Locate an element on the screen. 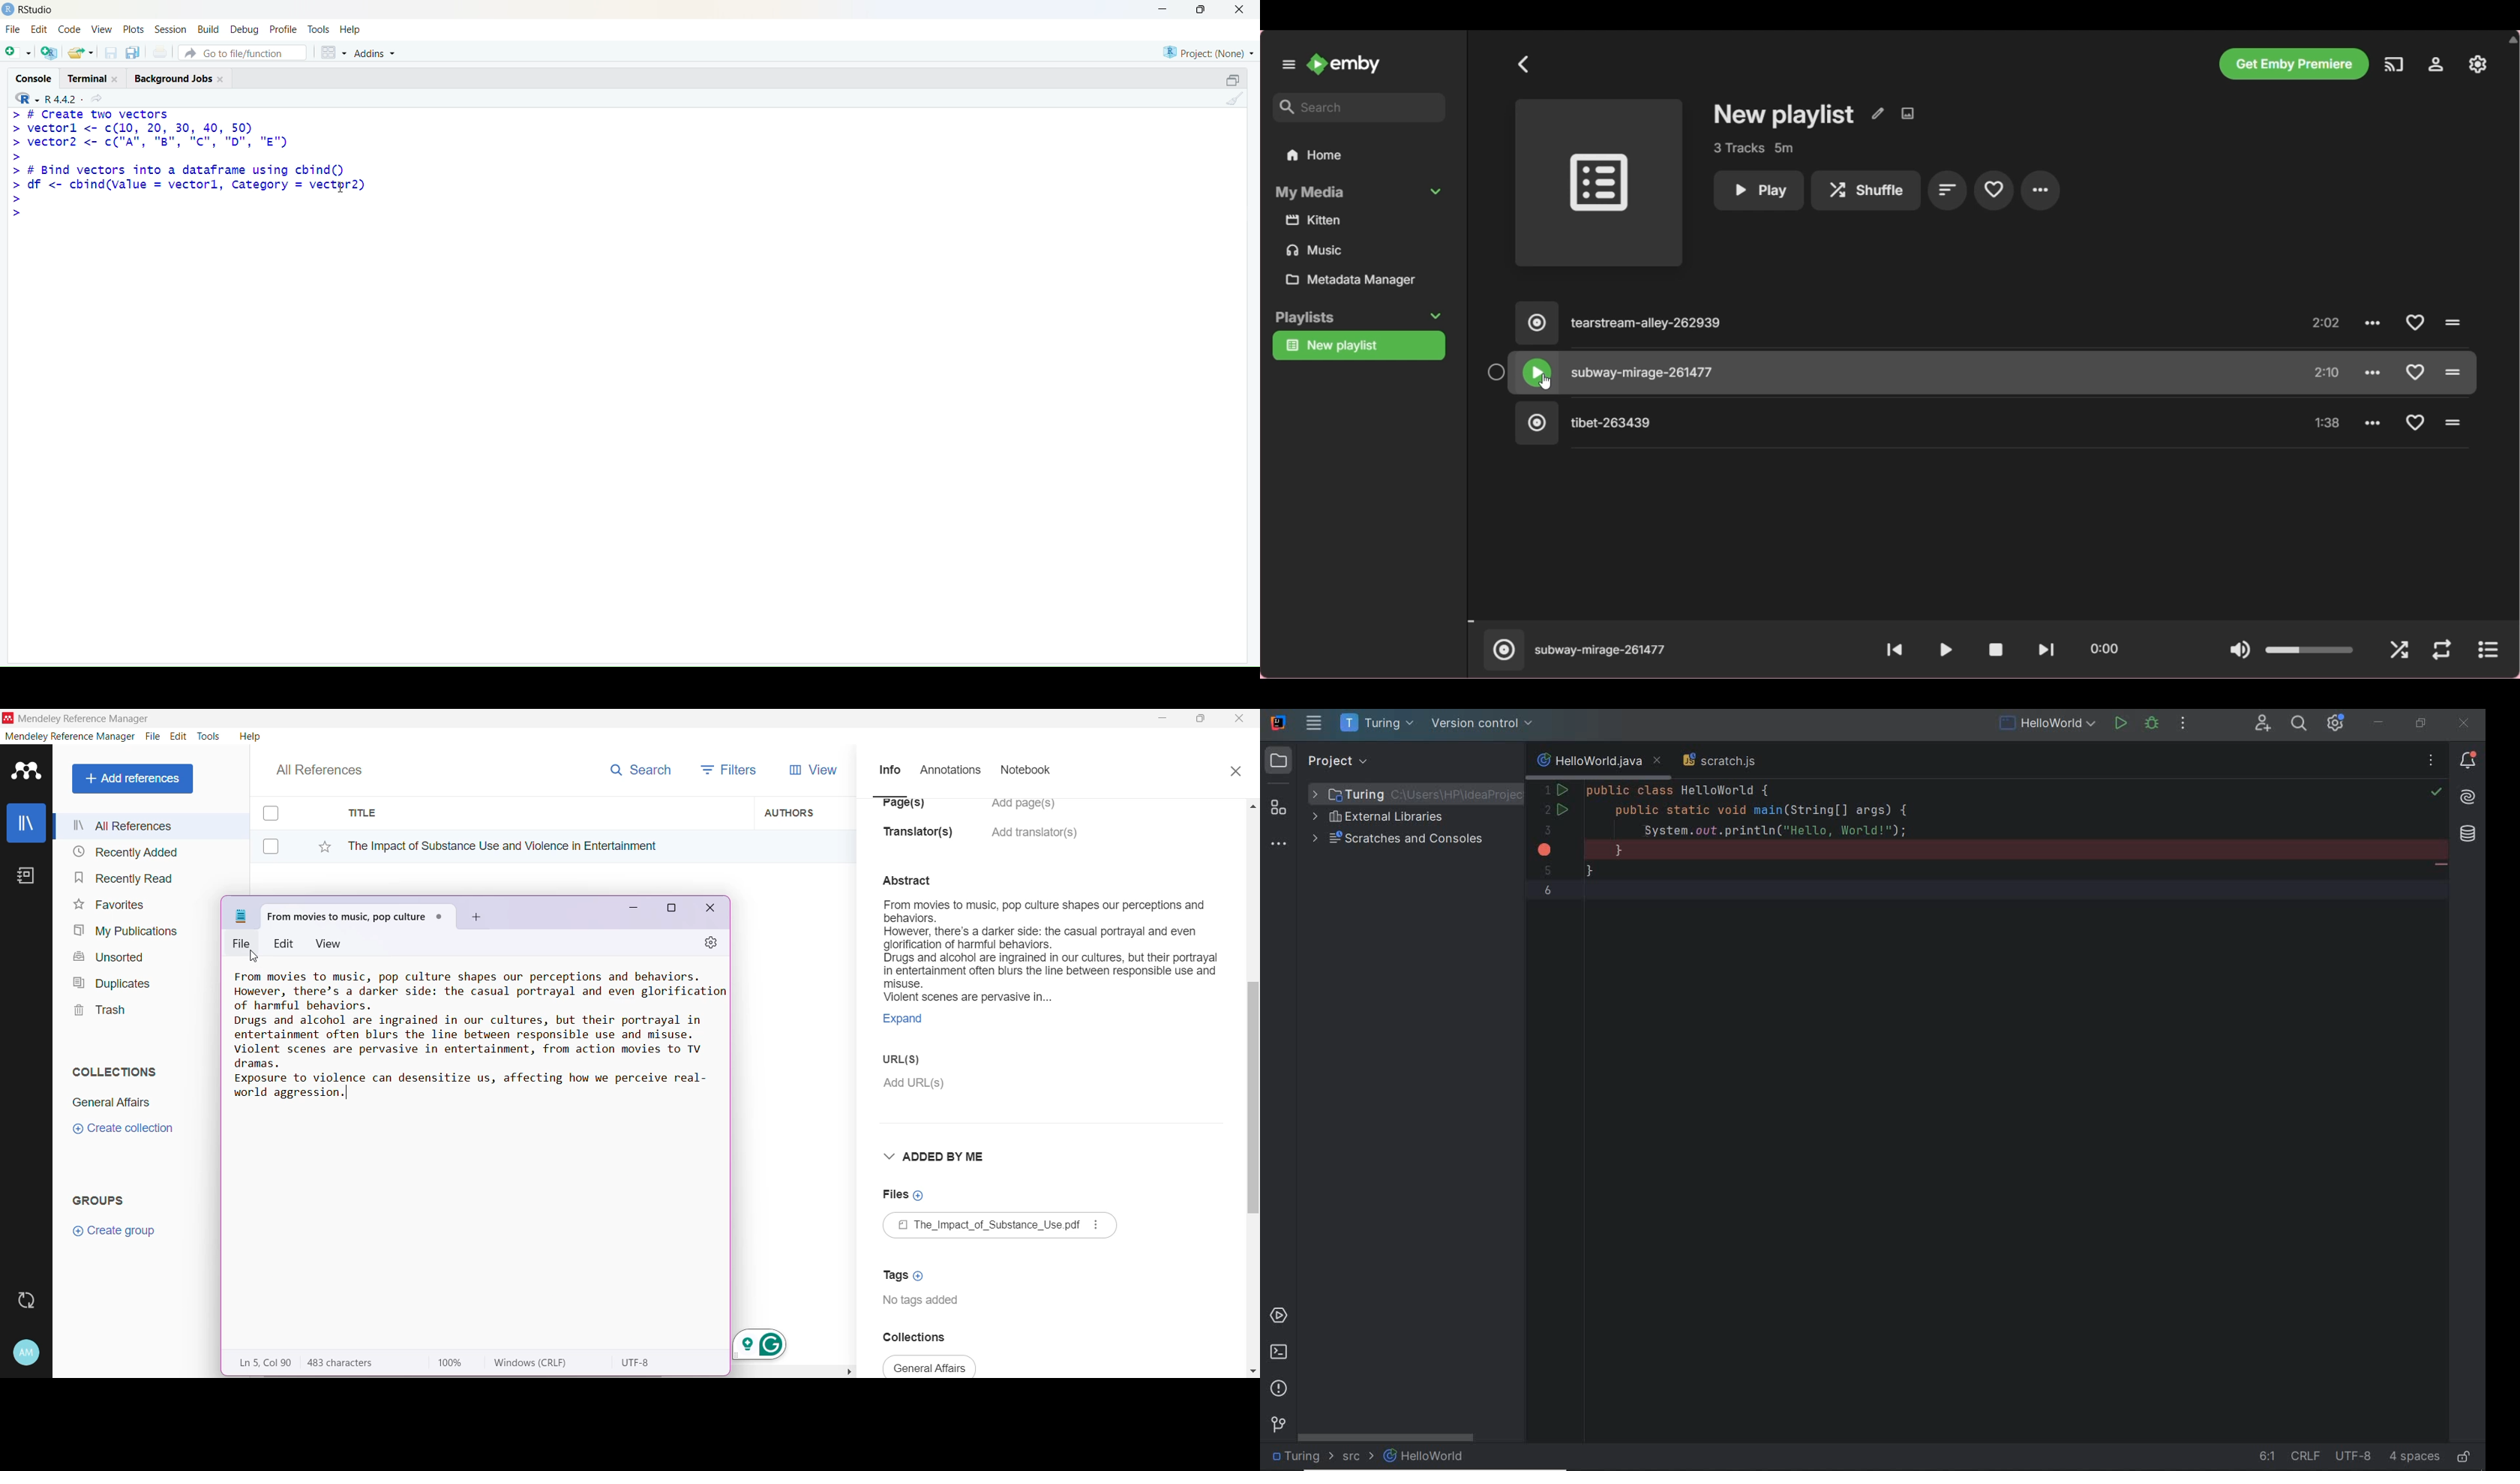 This screenshot has width=2520, height=1484. minimize is located at coordinates (1234, 81).